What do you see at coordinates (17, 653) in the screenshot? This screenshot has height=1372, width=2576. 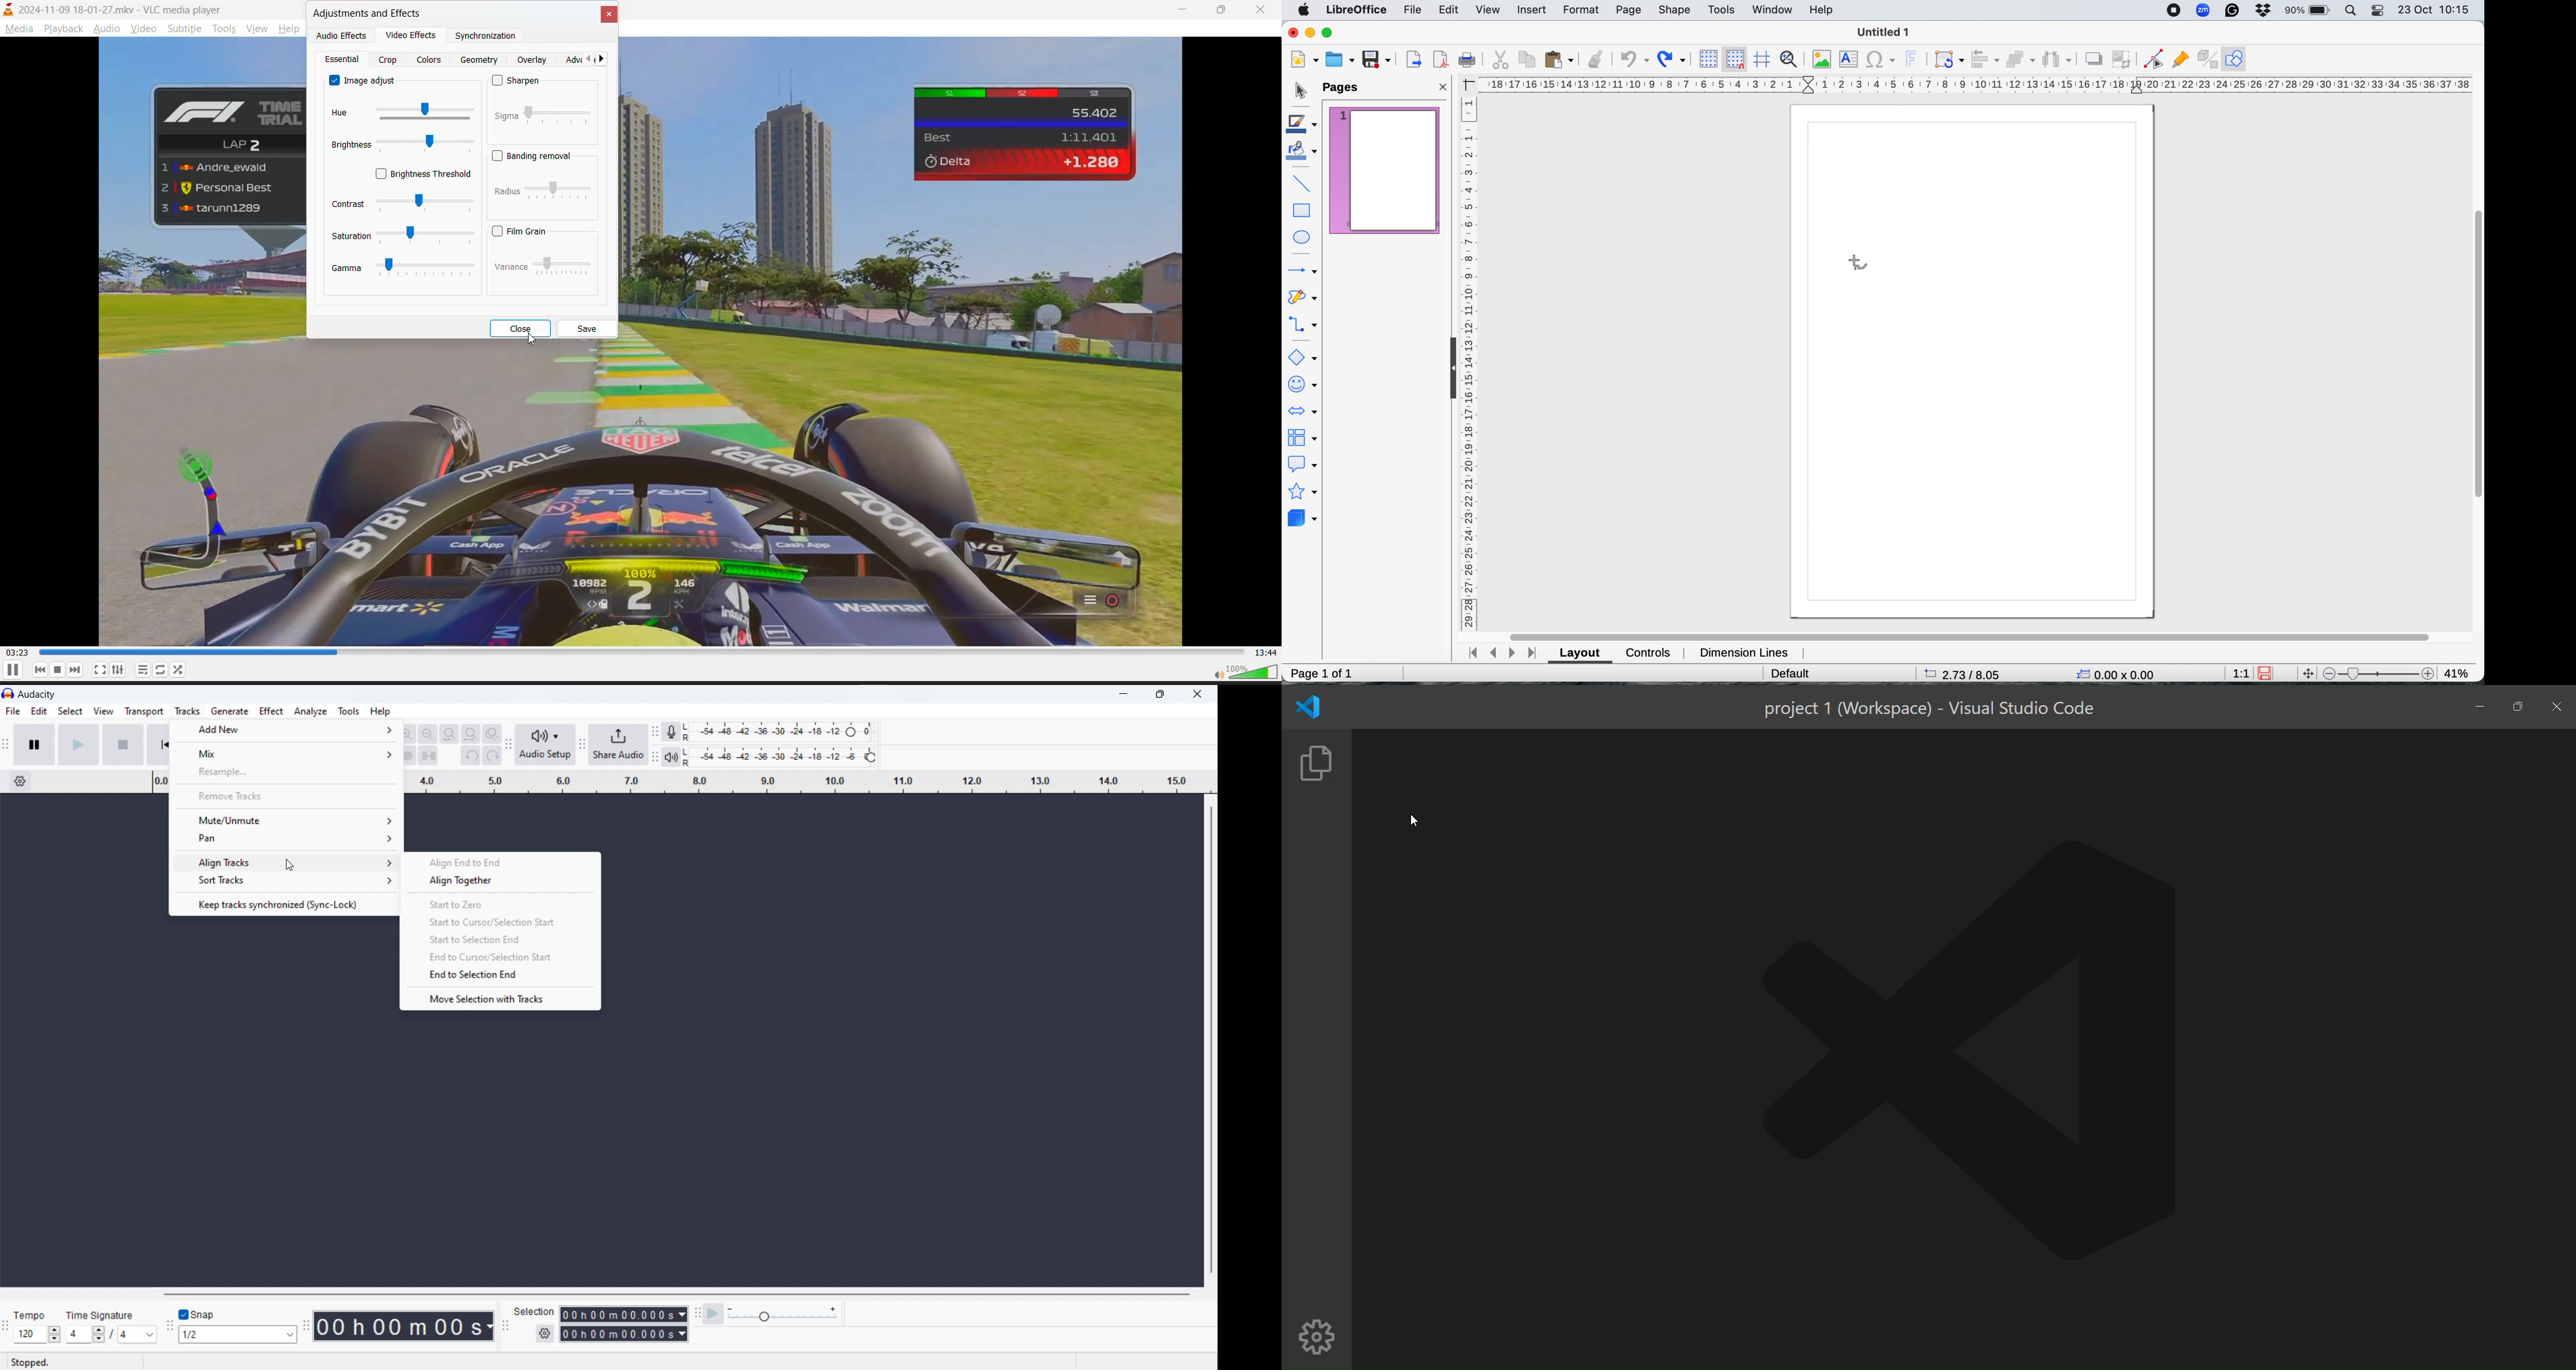 I see `current track time` at bounding box center [17, 653].